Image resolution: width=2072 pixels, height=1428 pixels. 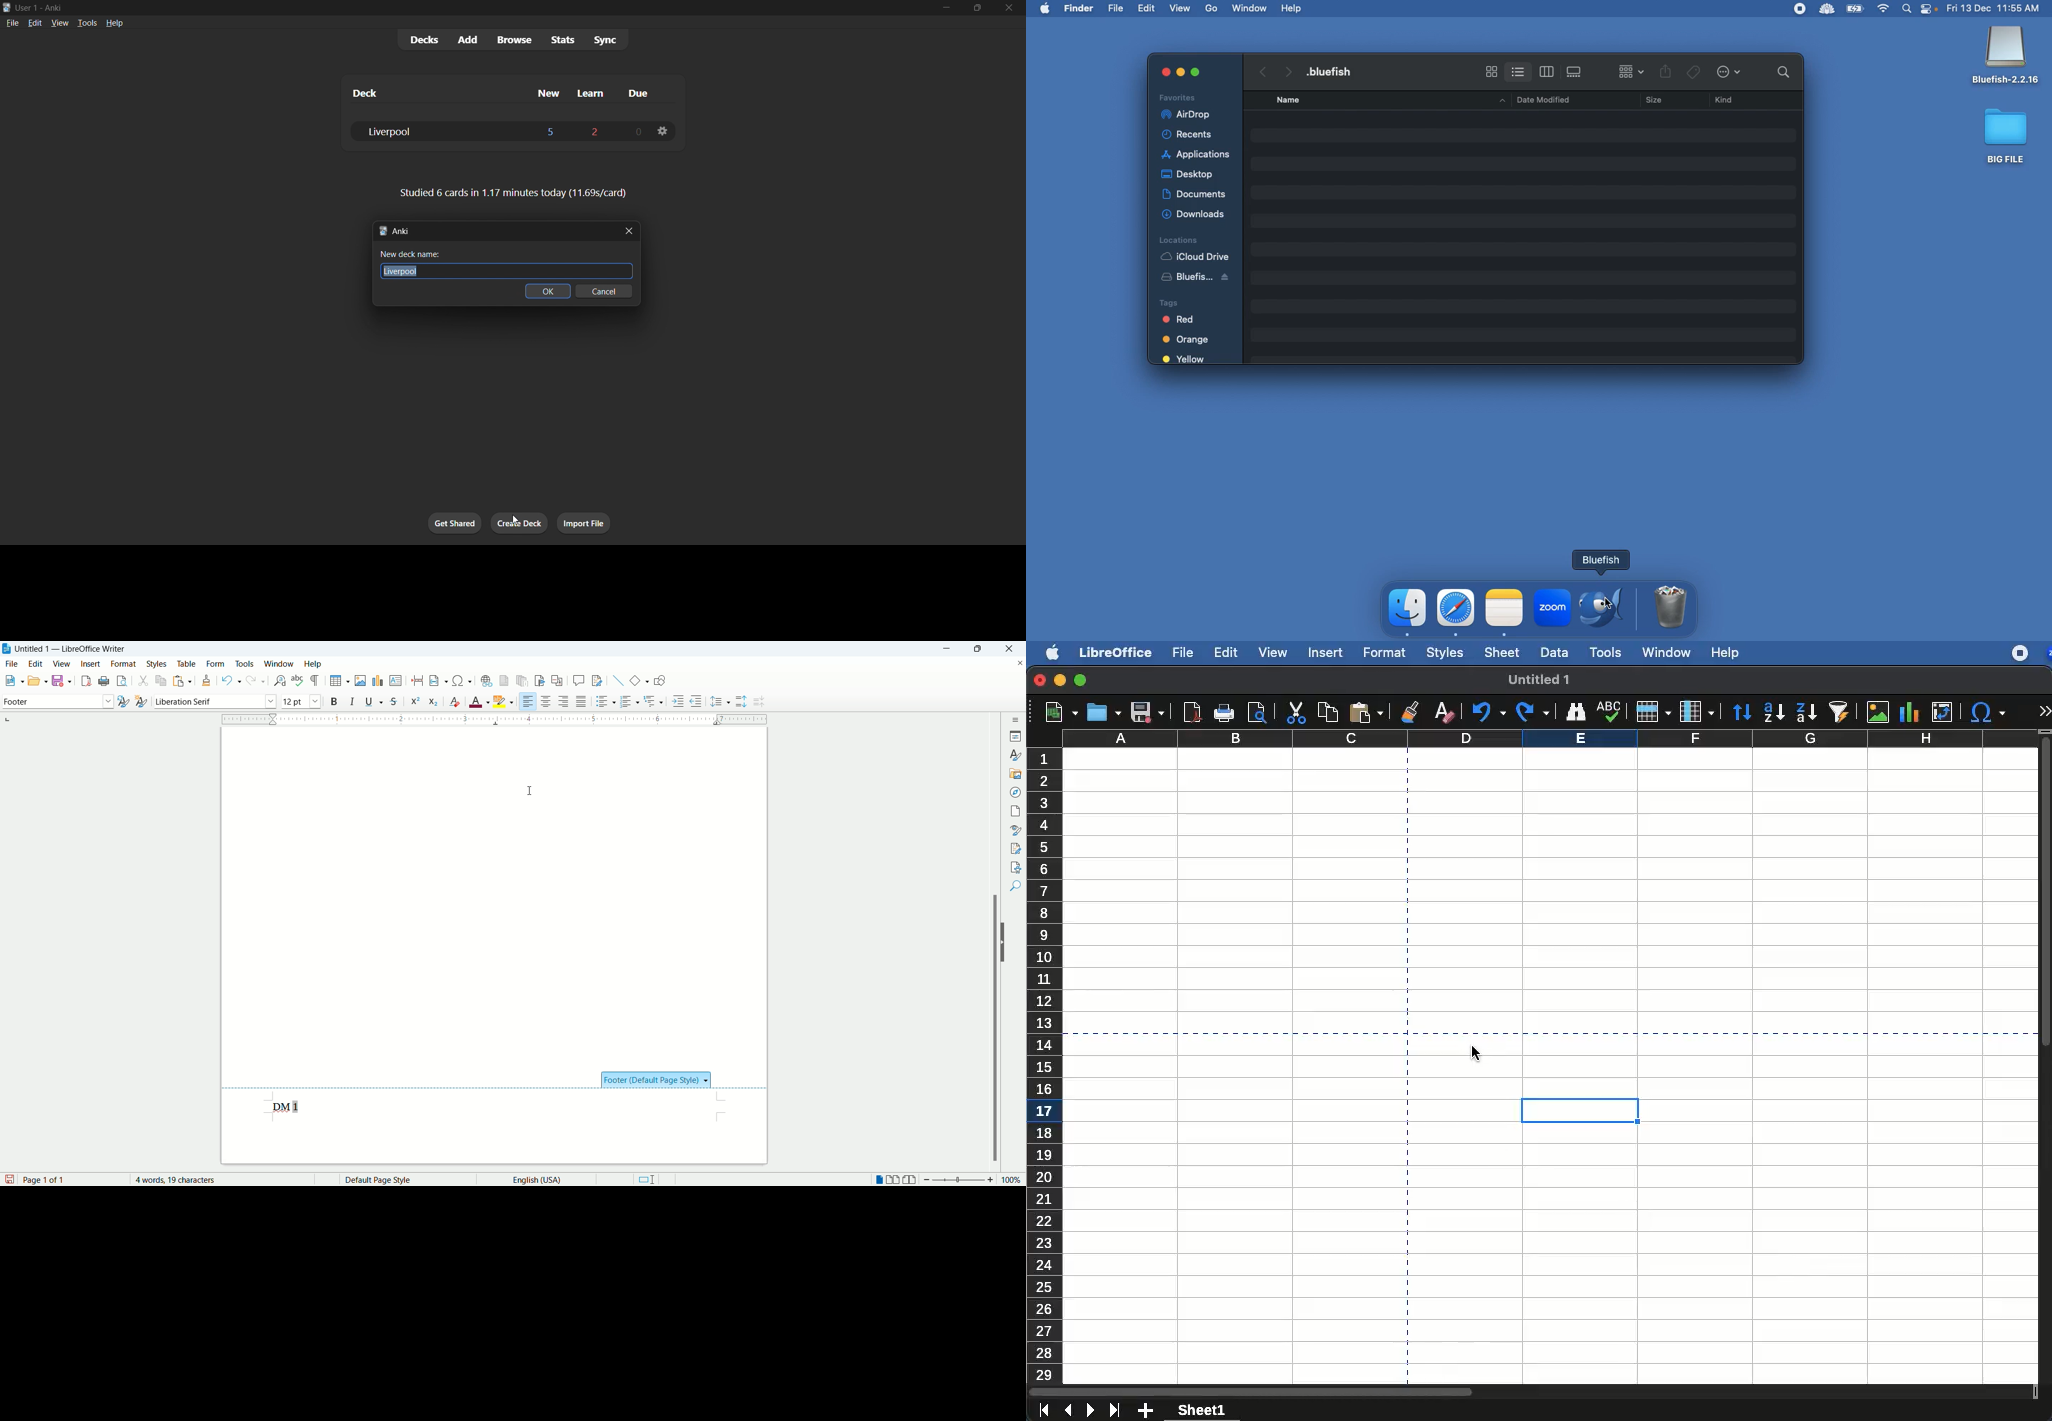 What do you see at coordinates (143, 682) in the screenshot?
I see `cut` at bounding box center [143, 682].